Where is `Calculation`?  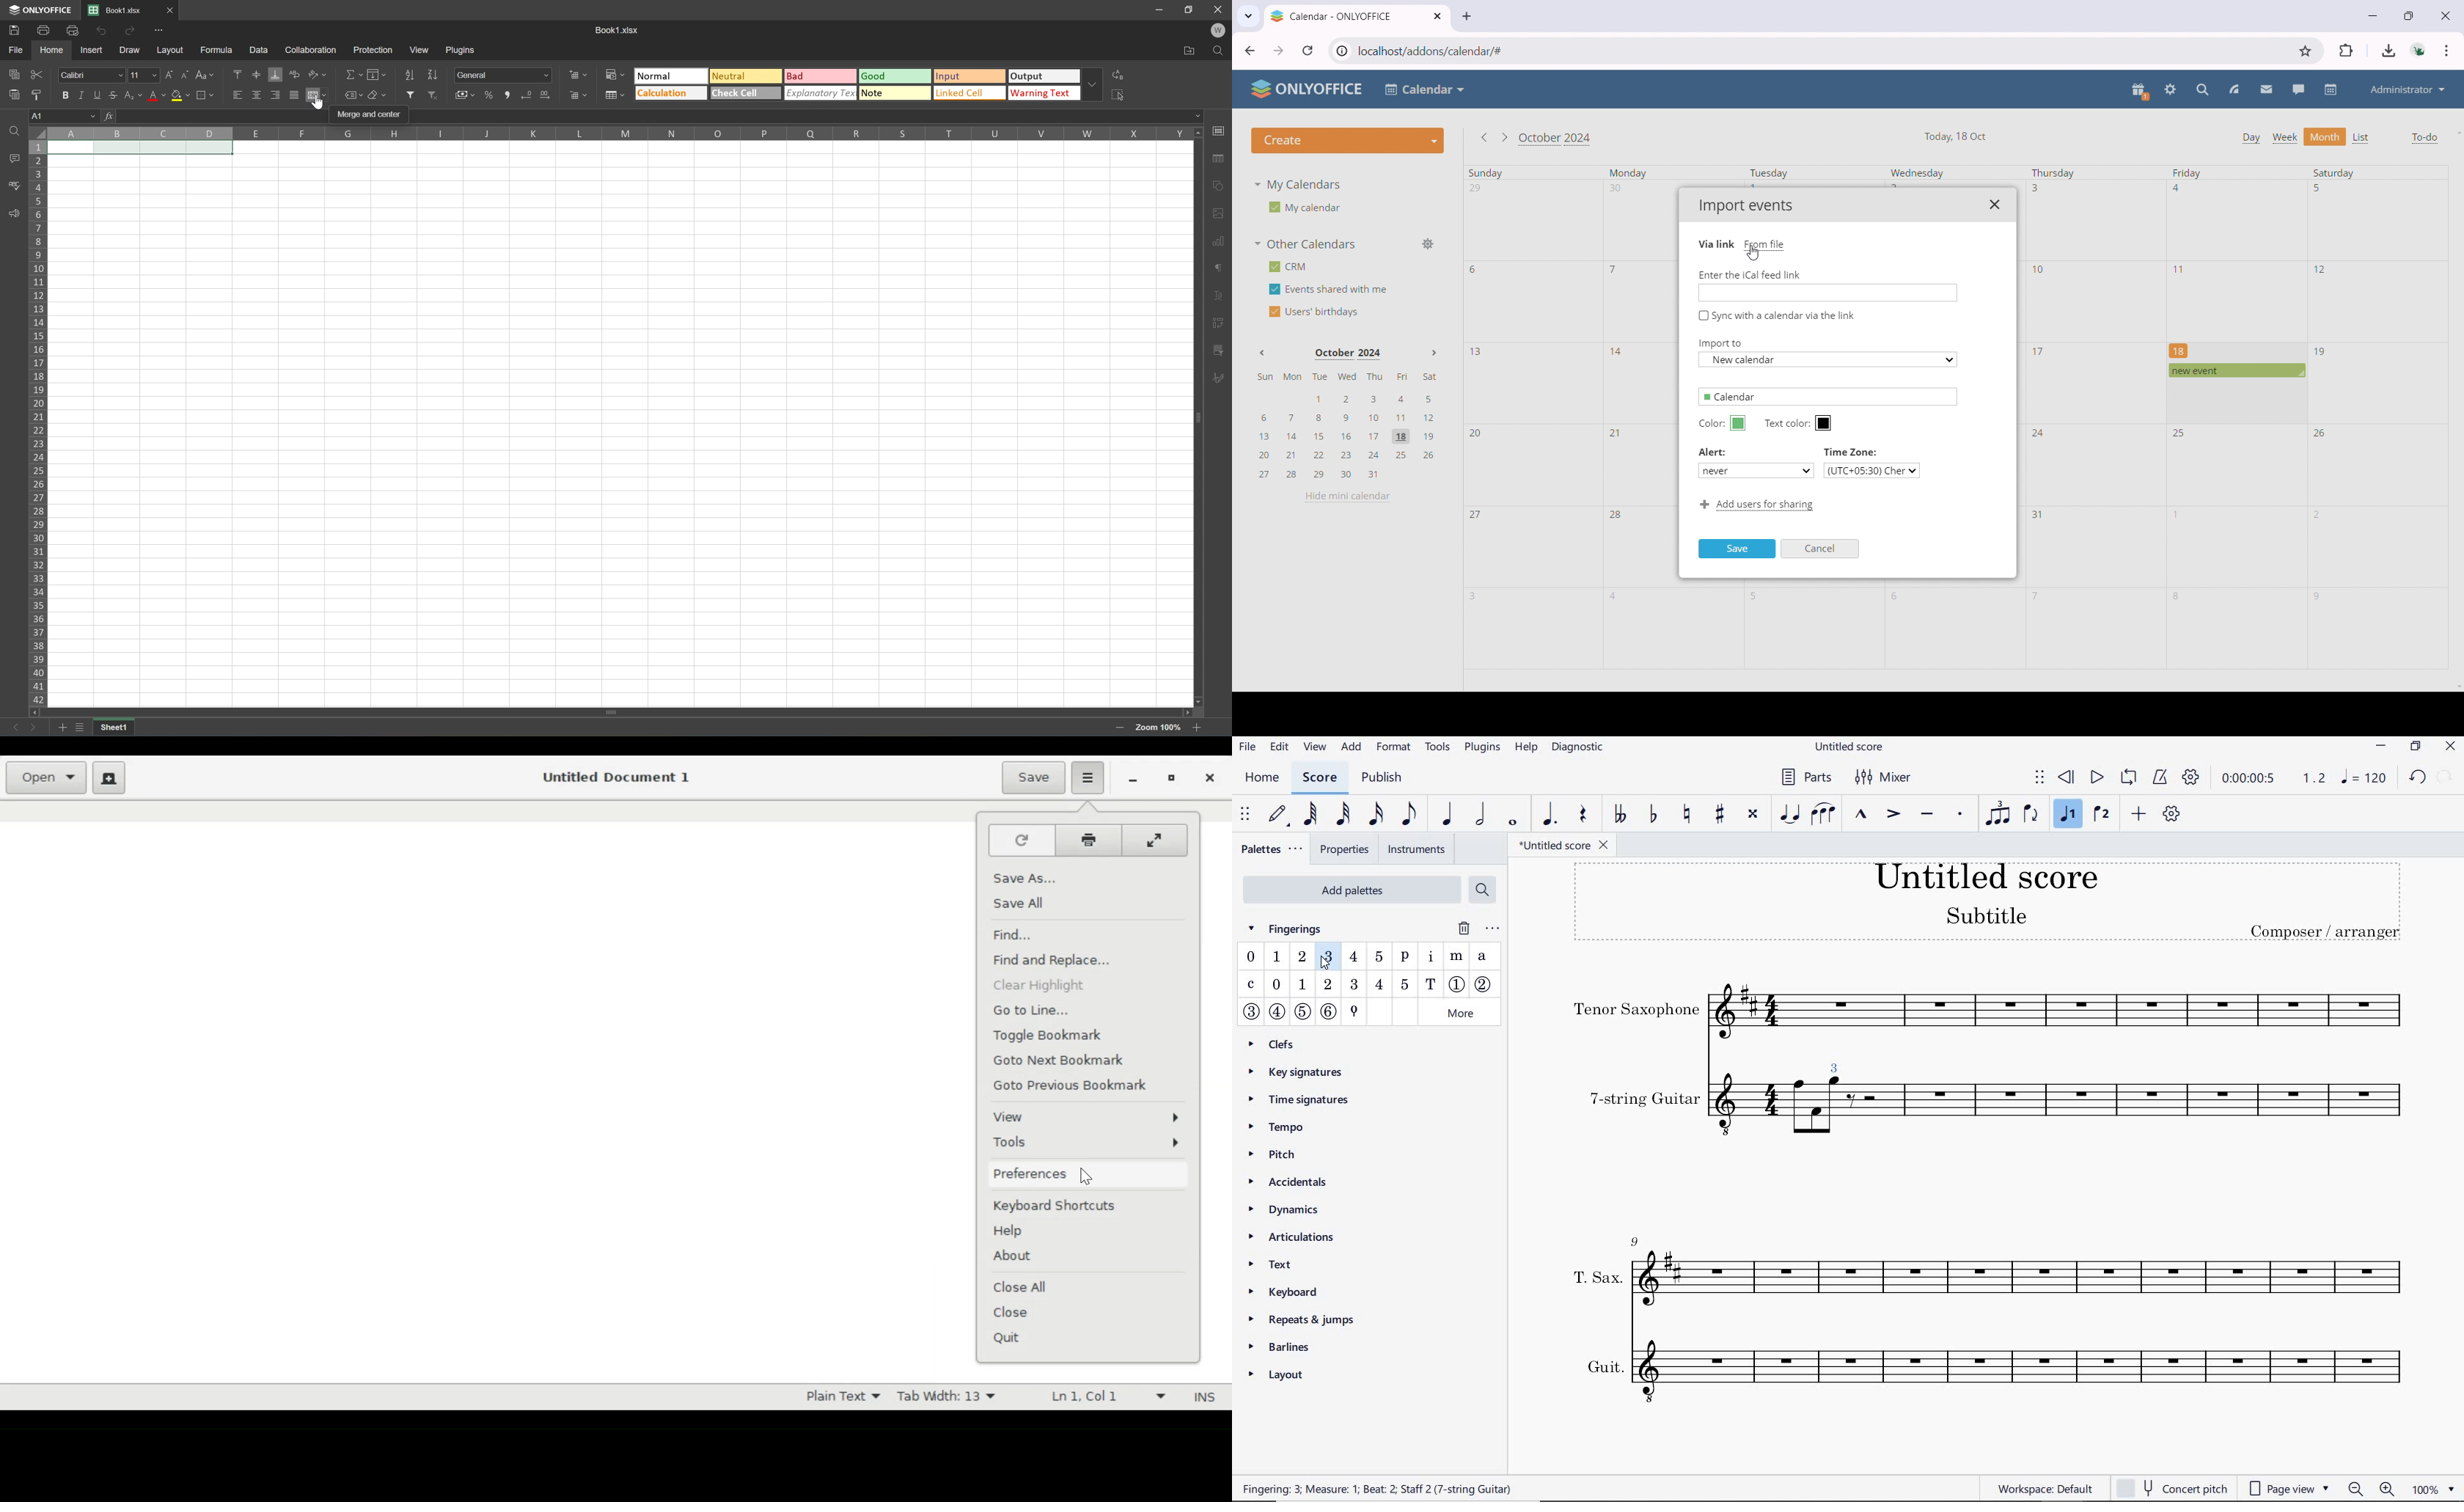
Calculation is located at coordinates (671, 93).